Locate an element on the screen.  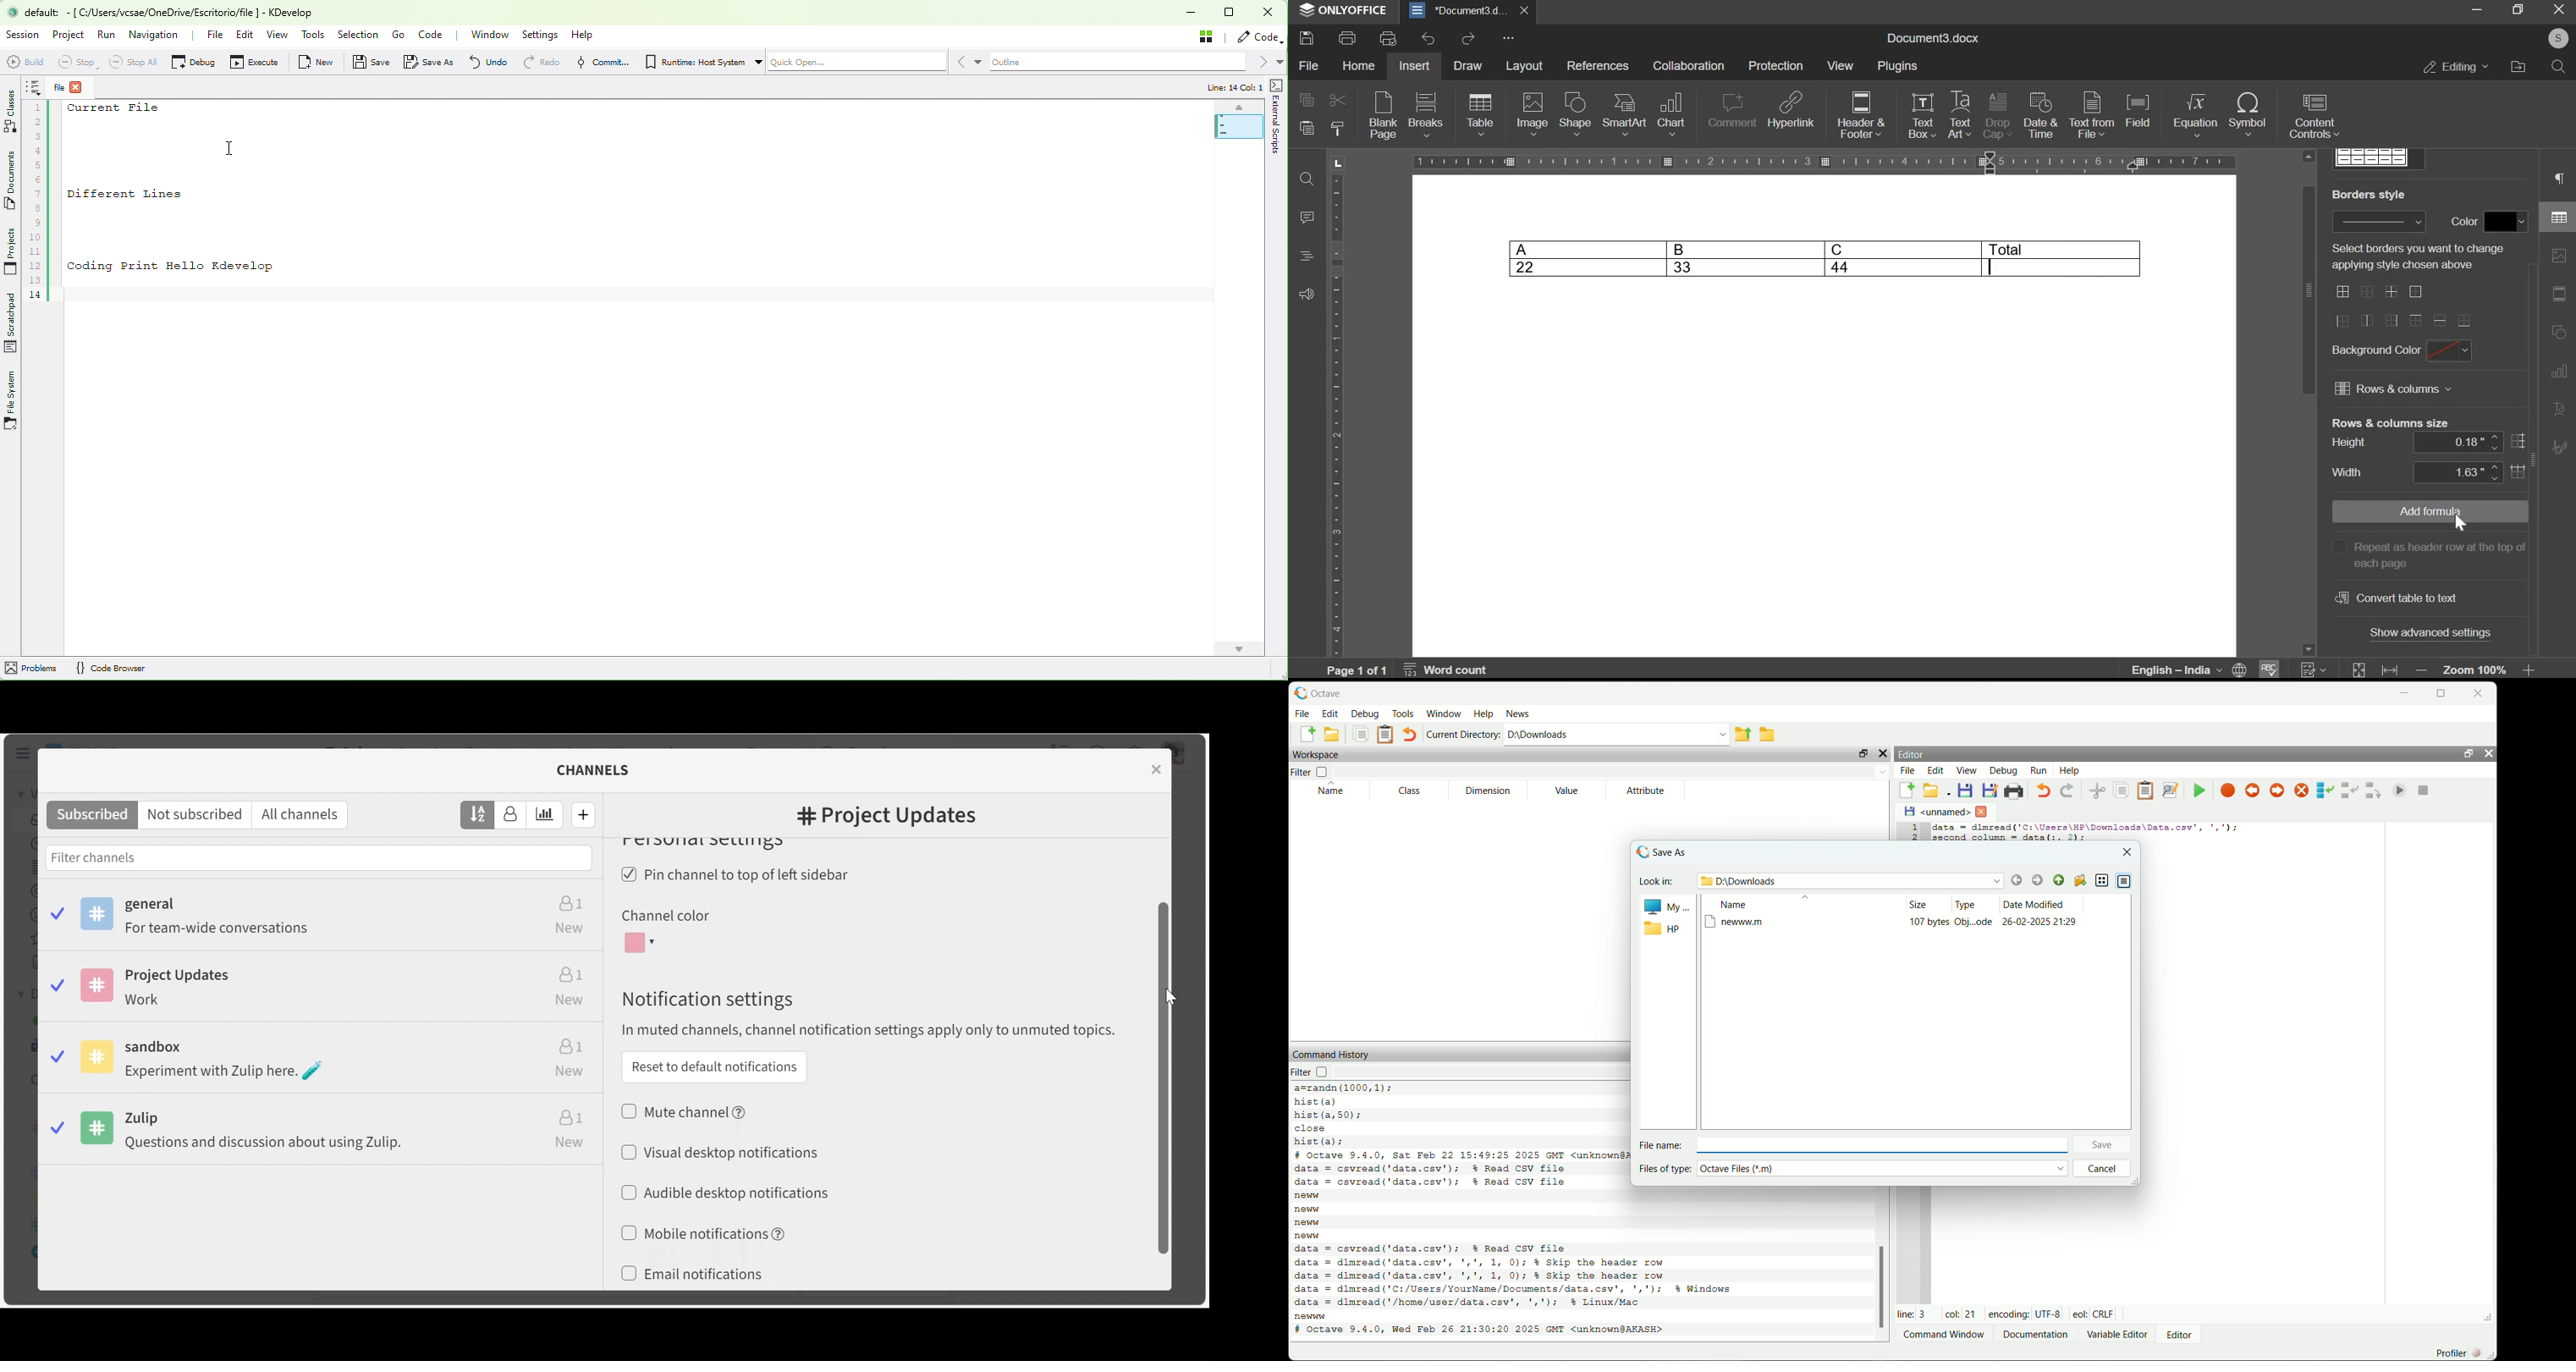
Command window is located at coordinates (1945, 1335).